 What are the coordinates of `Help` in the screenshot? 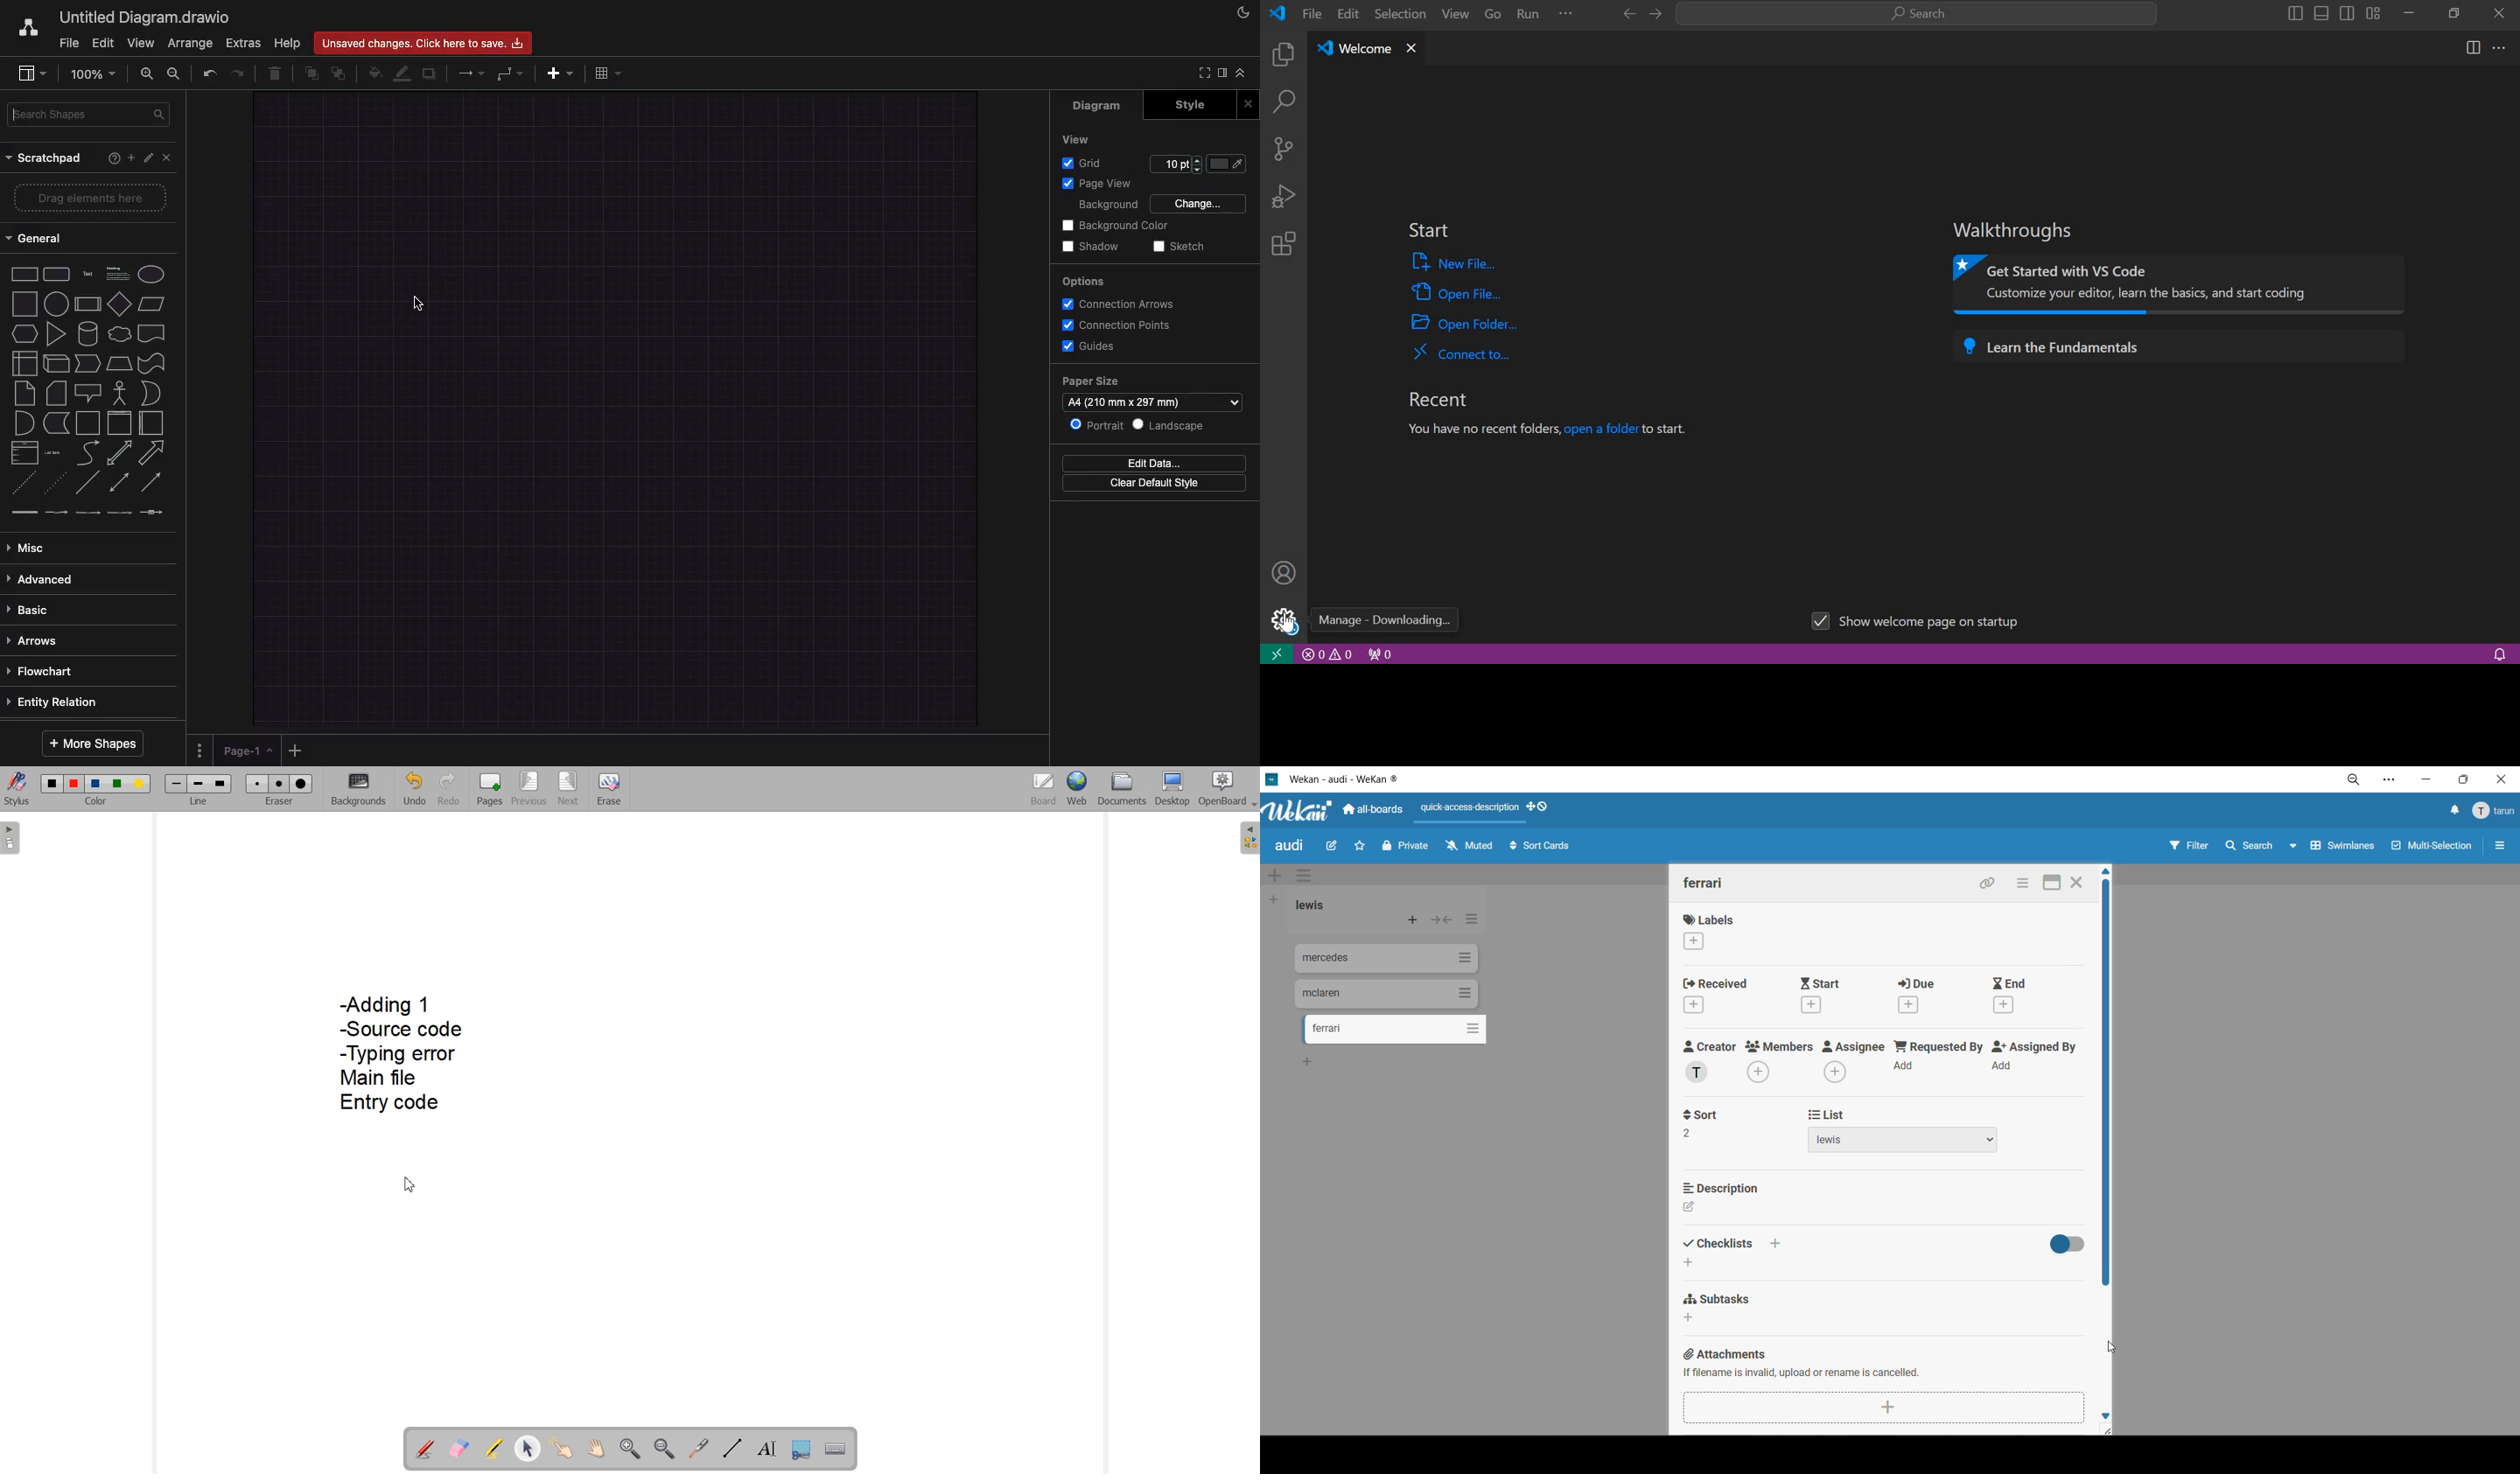 It's located at (288, 43).